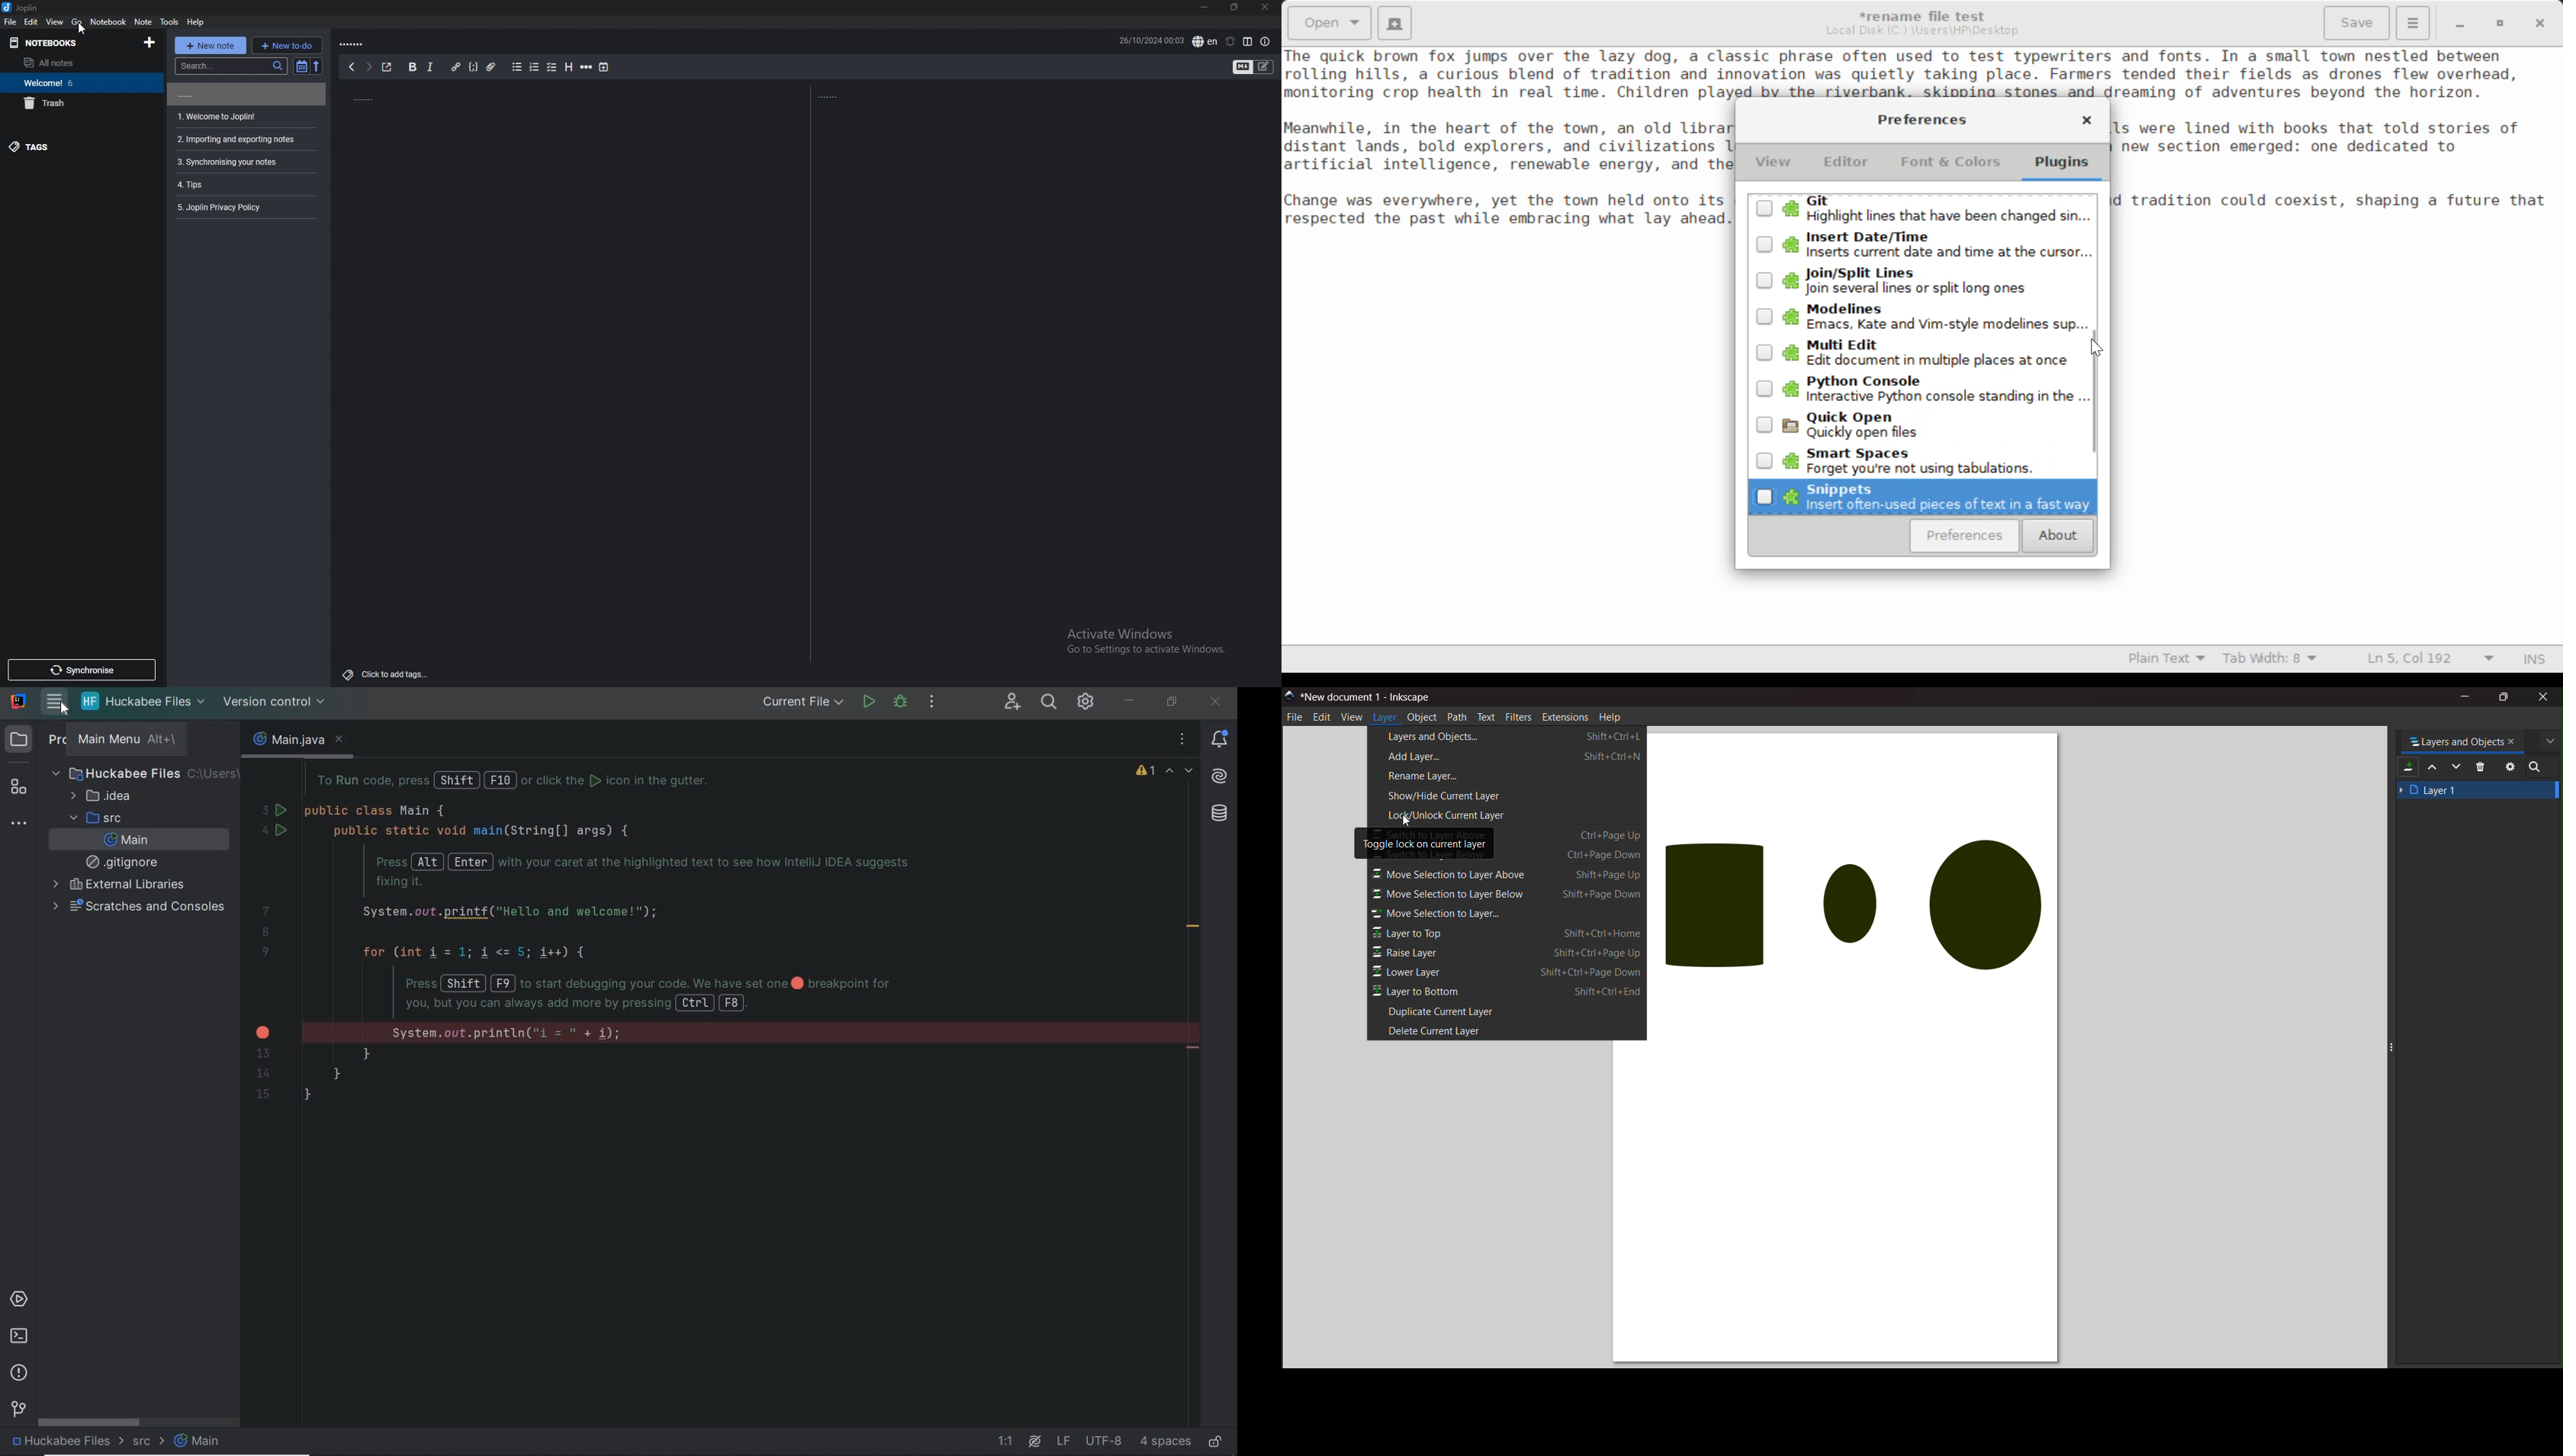 The image size is (2576, 1456). Describe the element at coordinates (2514, 741) in the screenshot. I see `close tab` at that location.